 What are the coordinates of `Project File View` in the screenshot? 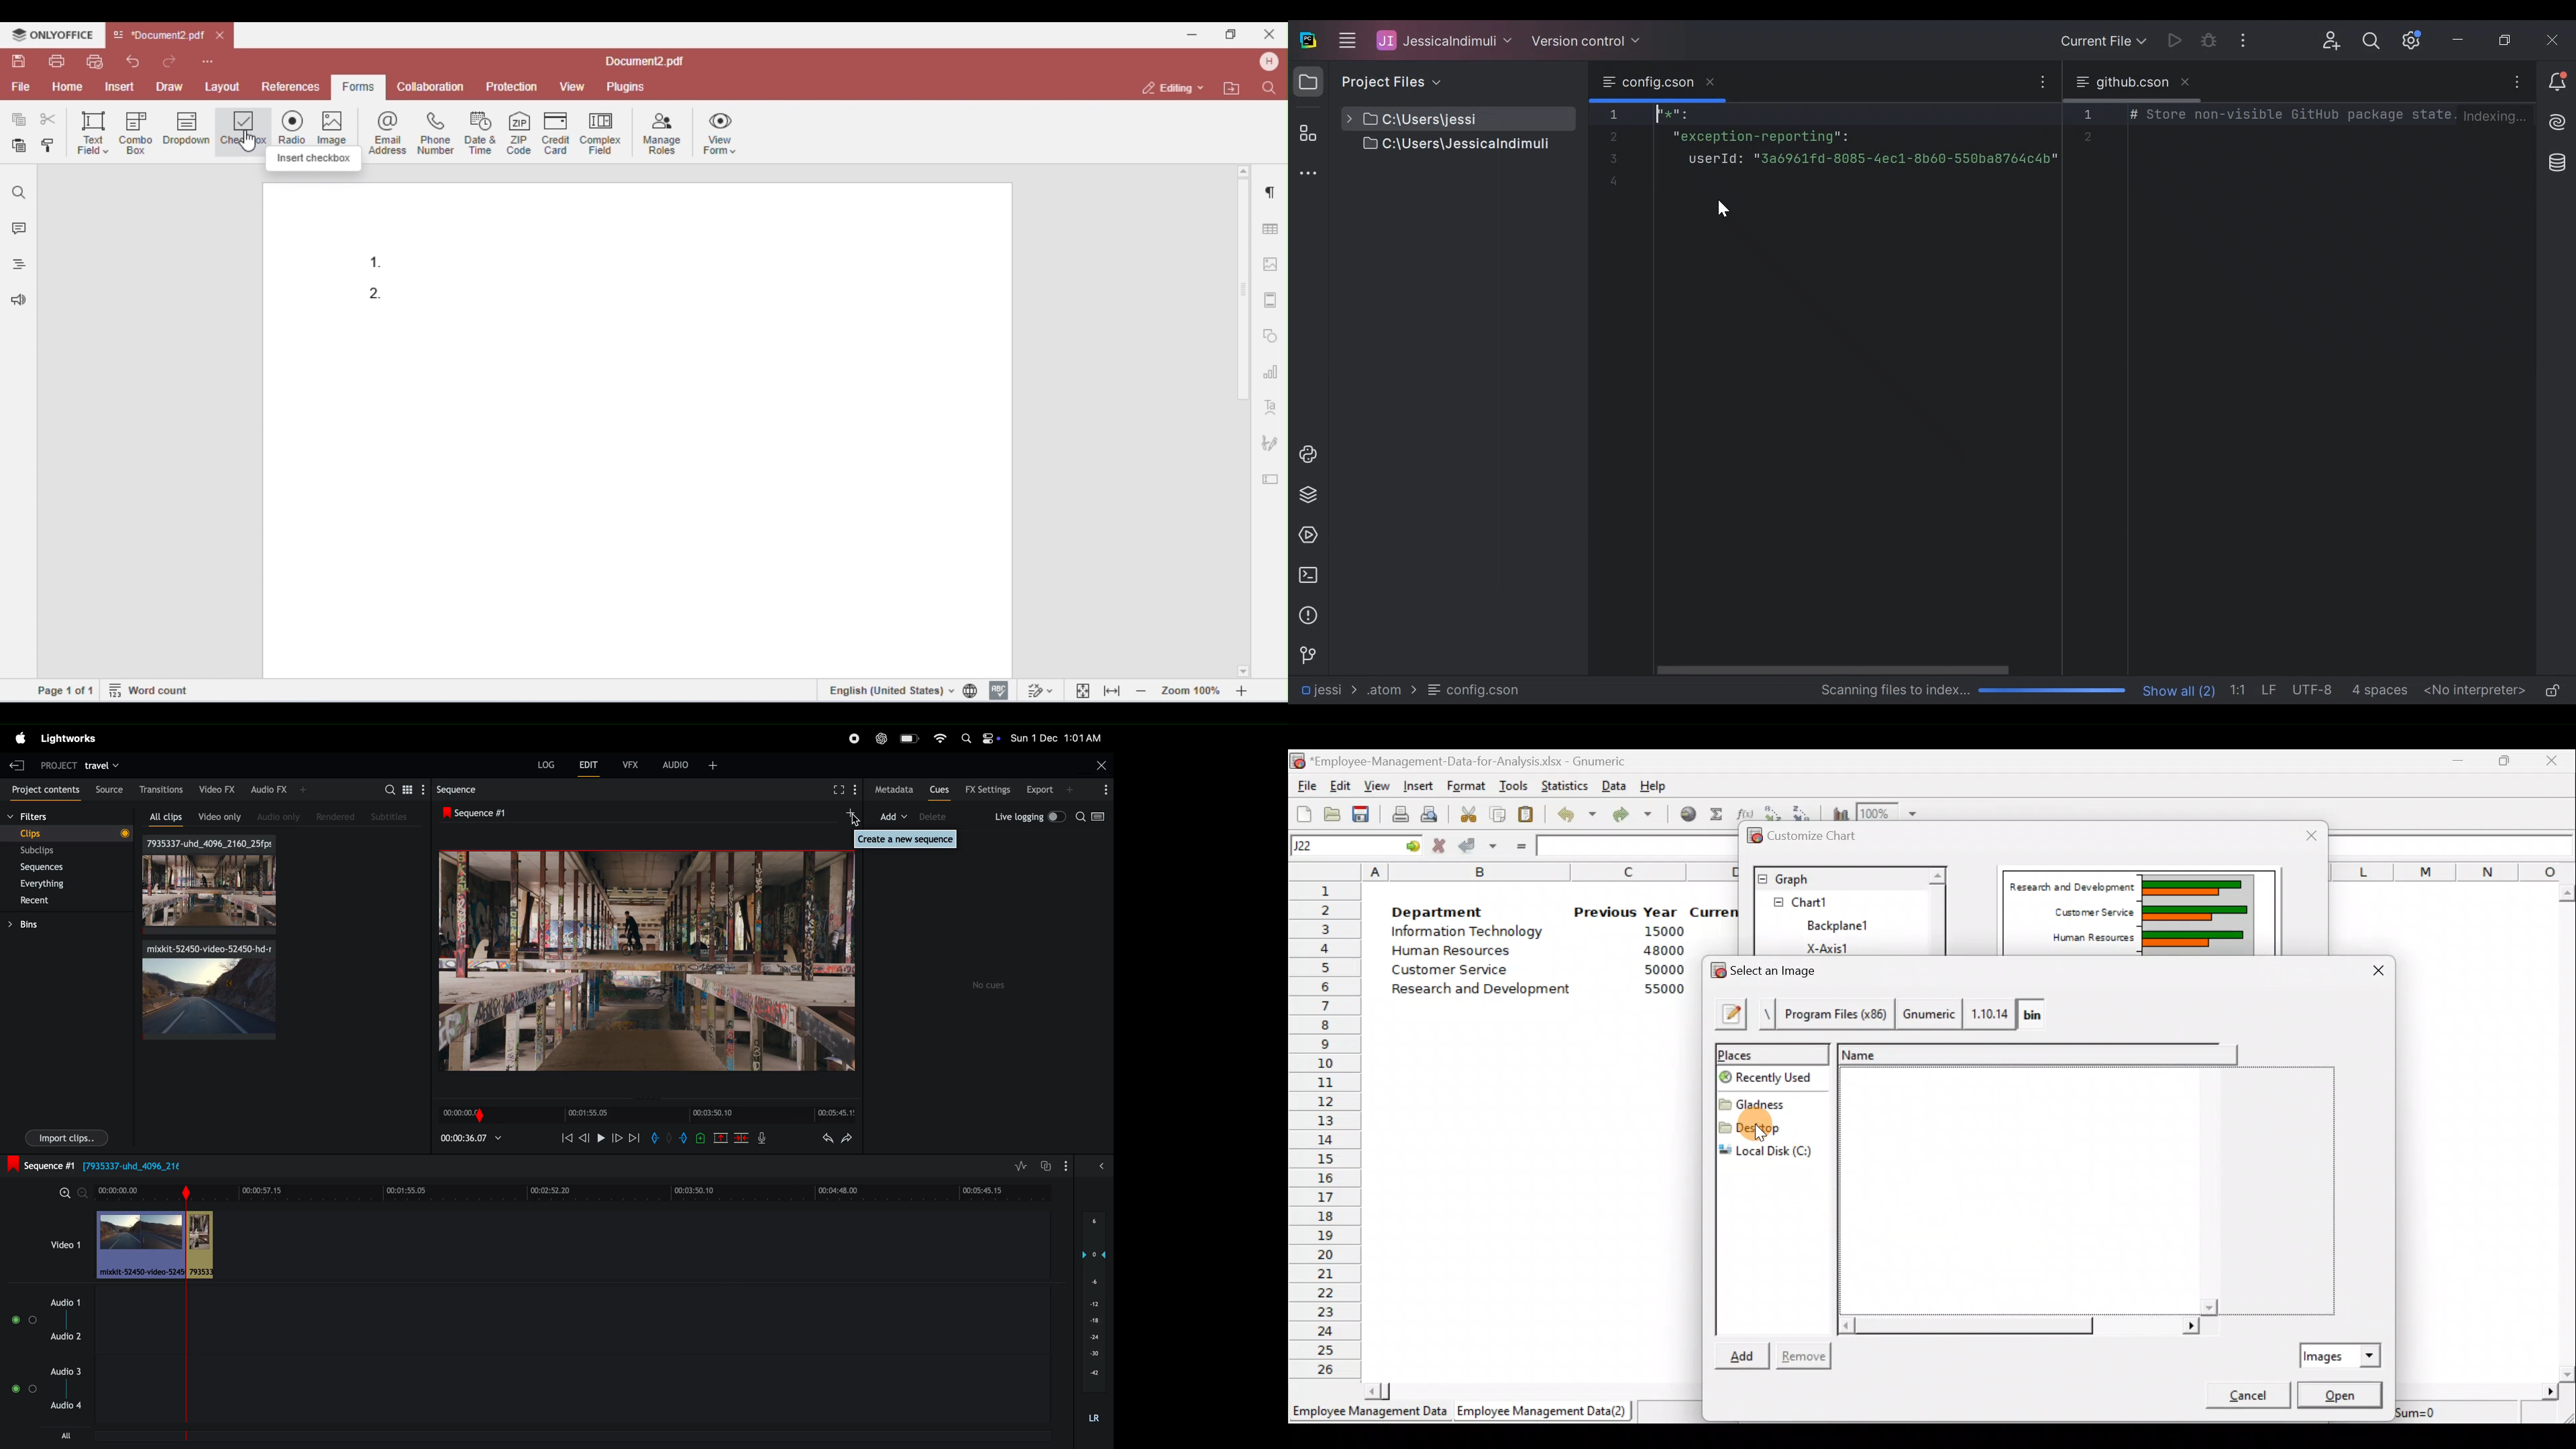 It's located at (1392, 81).